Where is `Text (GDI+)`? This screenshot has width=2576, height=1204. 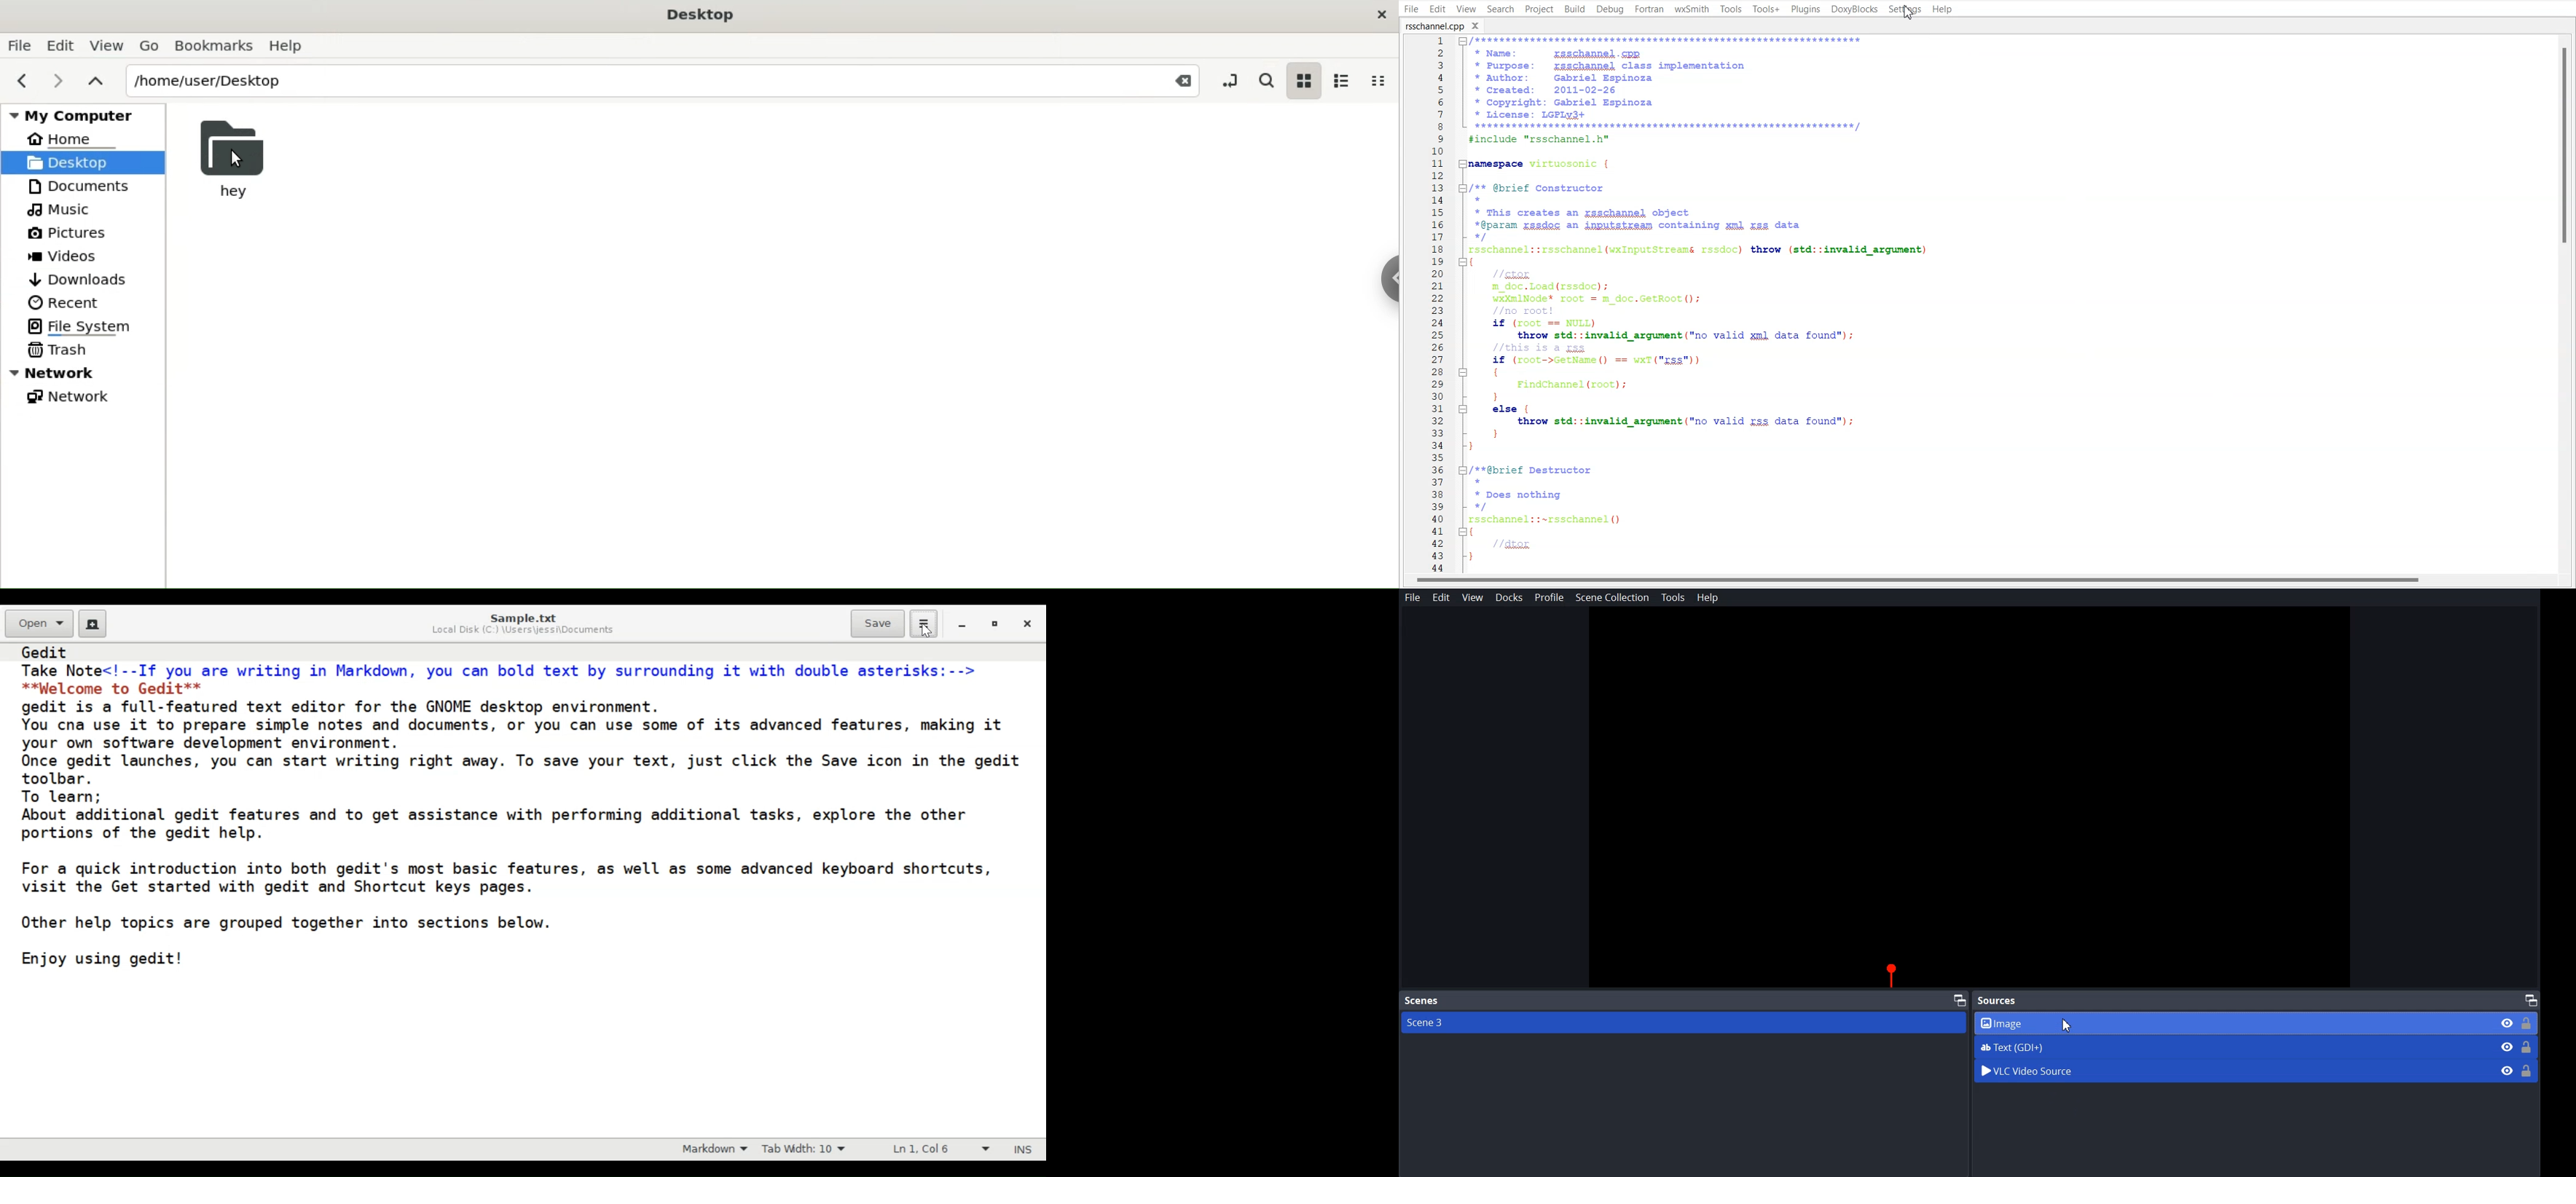
Text (GDI+) is located at coordinates (2257, 1047).